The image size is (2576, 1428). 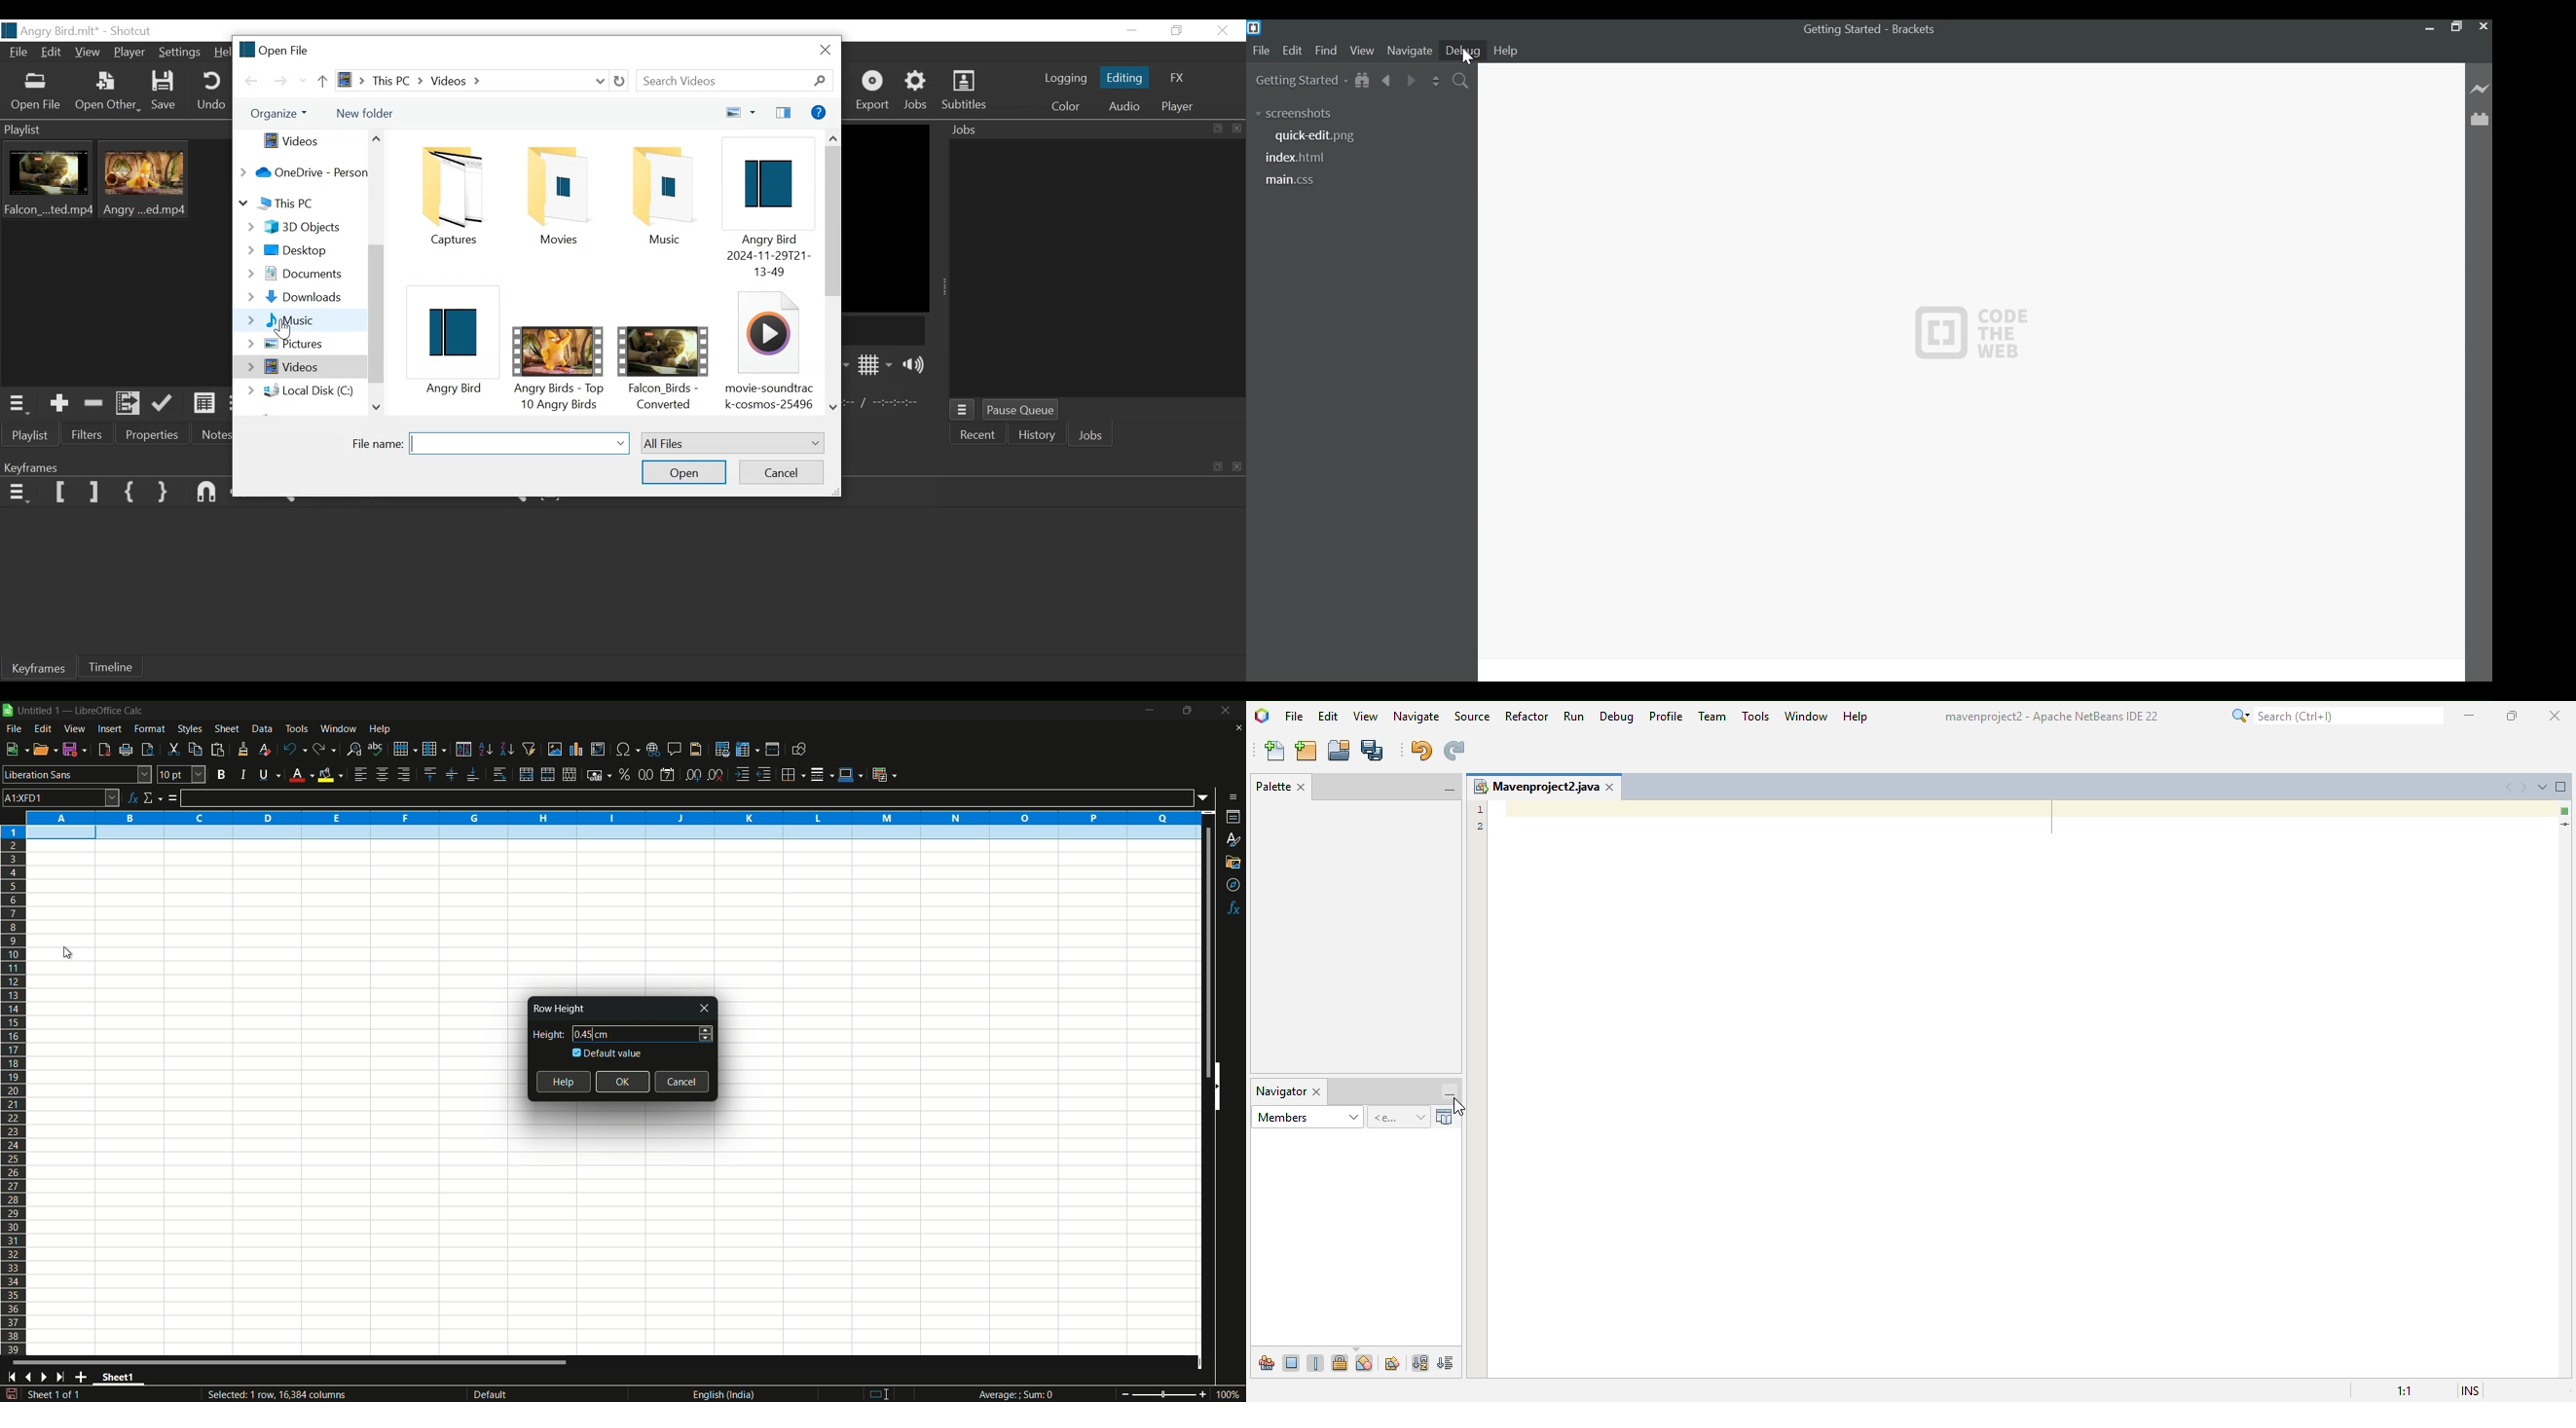 What do you see at coordinates (208, 493) in the screenshot?
I see `Snap` at bounding box center [208, 493].